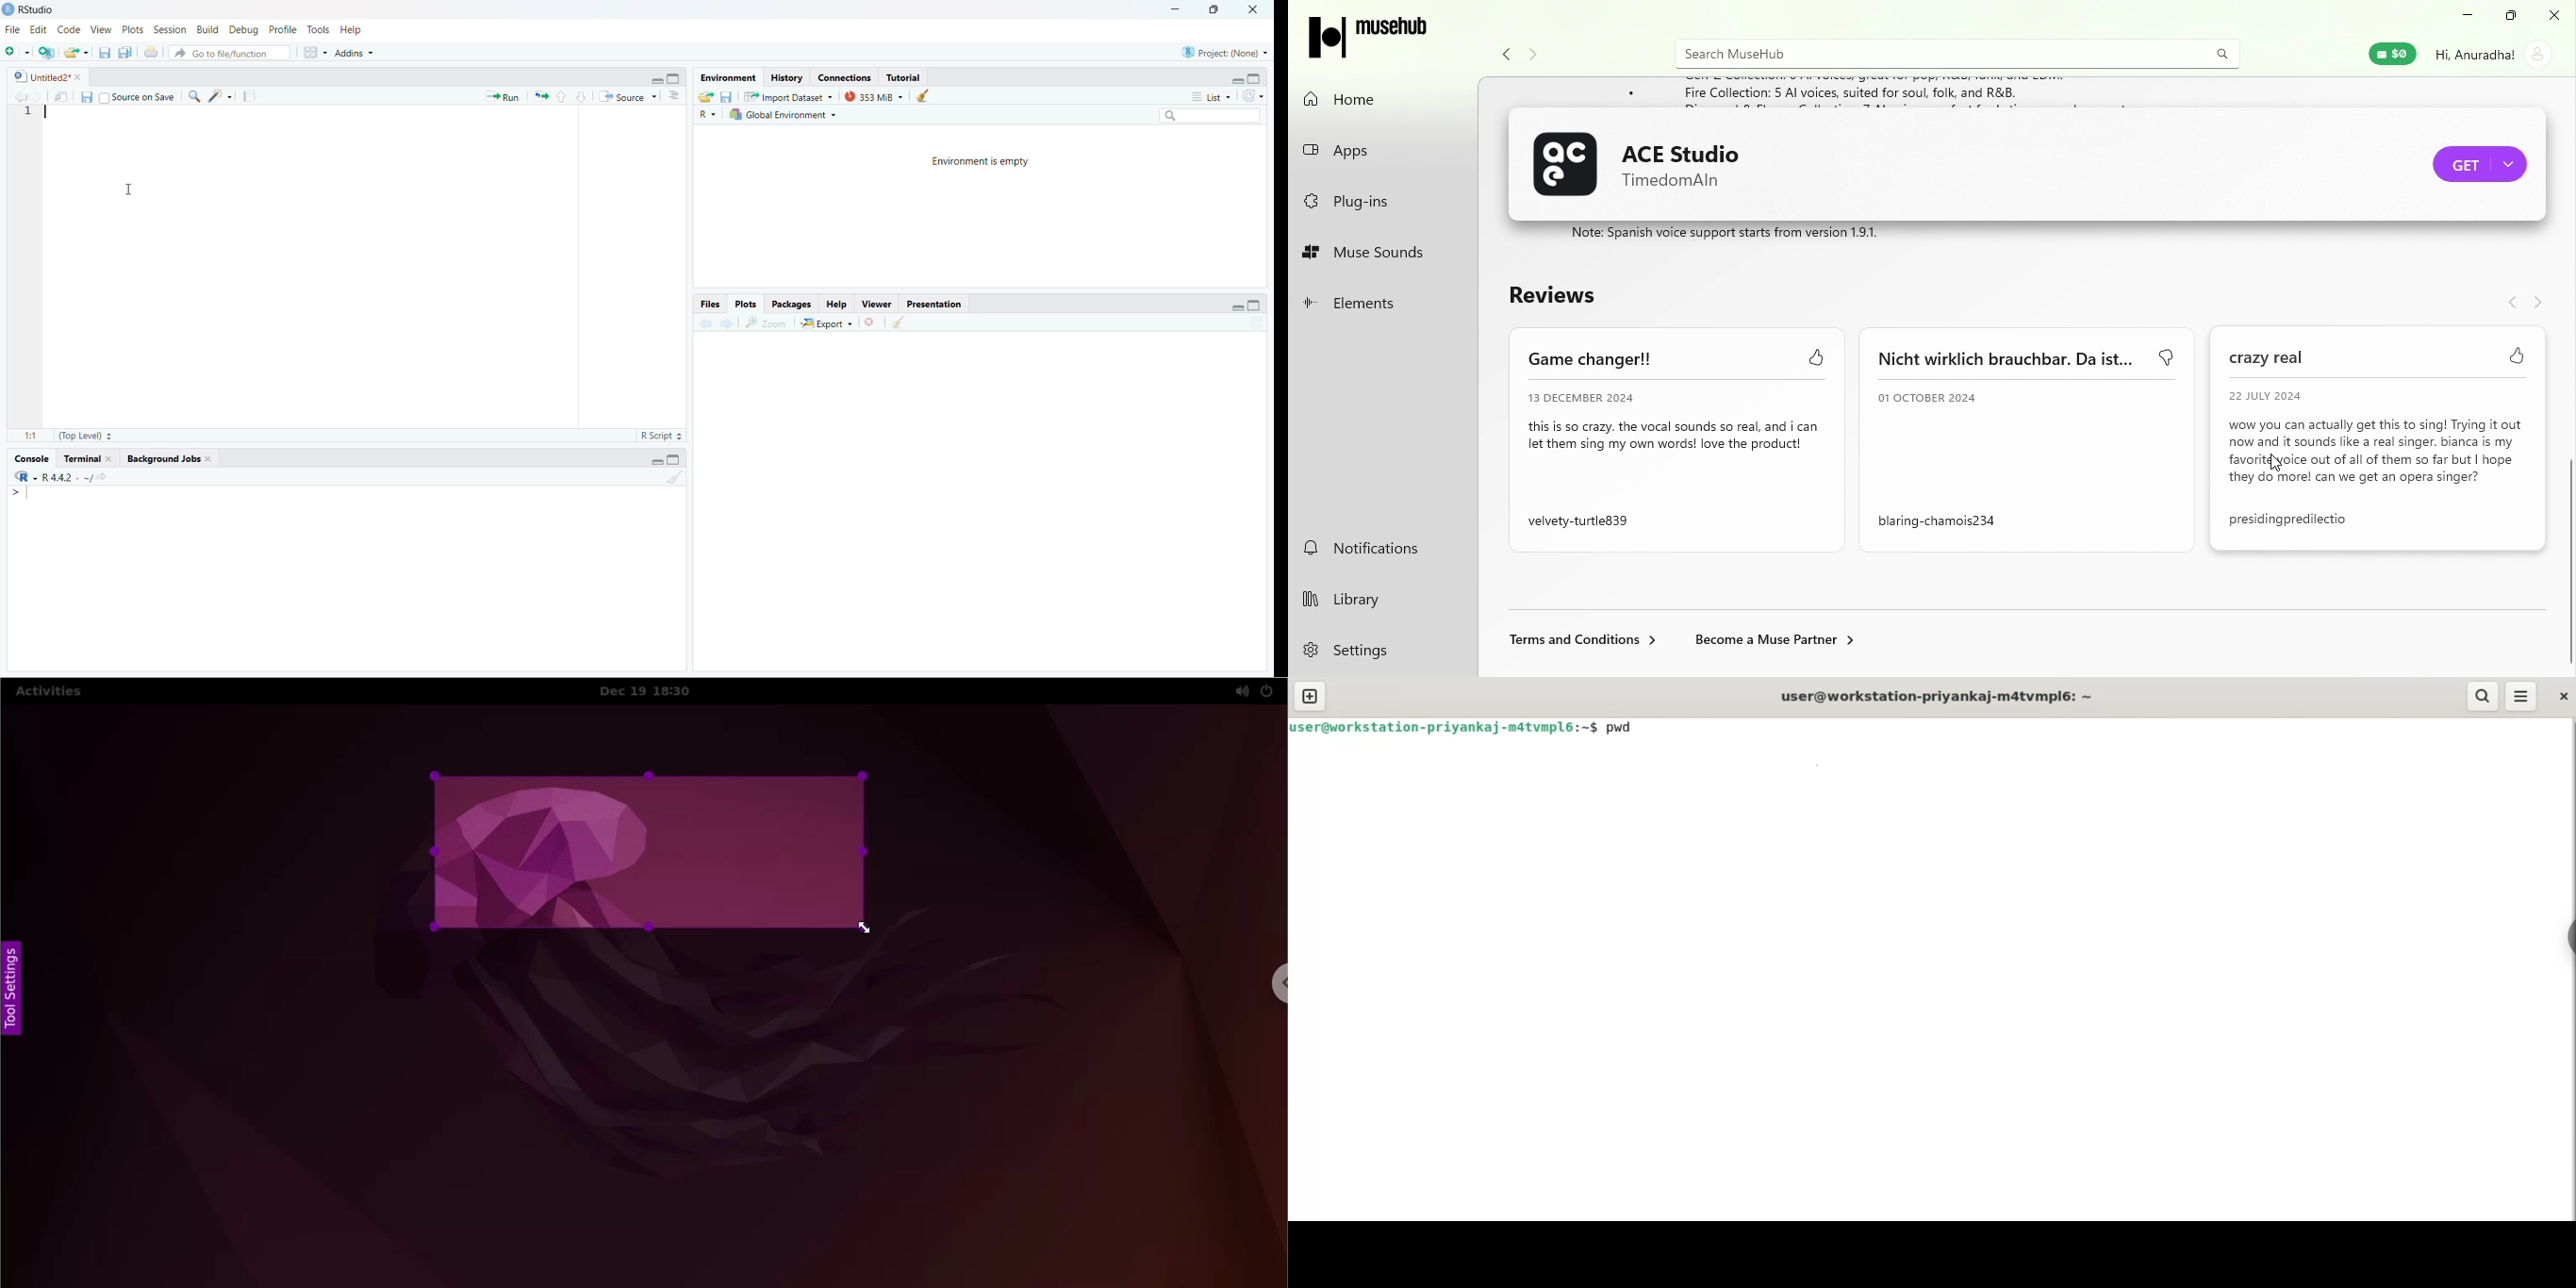 The image size is (2576, 1288). I want to click on View, so click(100, 31).